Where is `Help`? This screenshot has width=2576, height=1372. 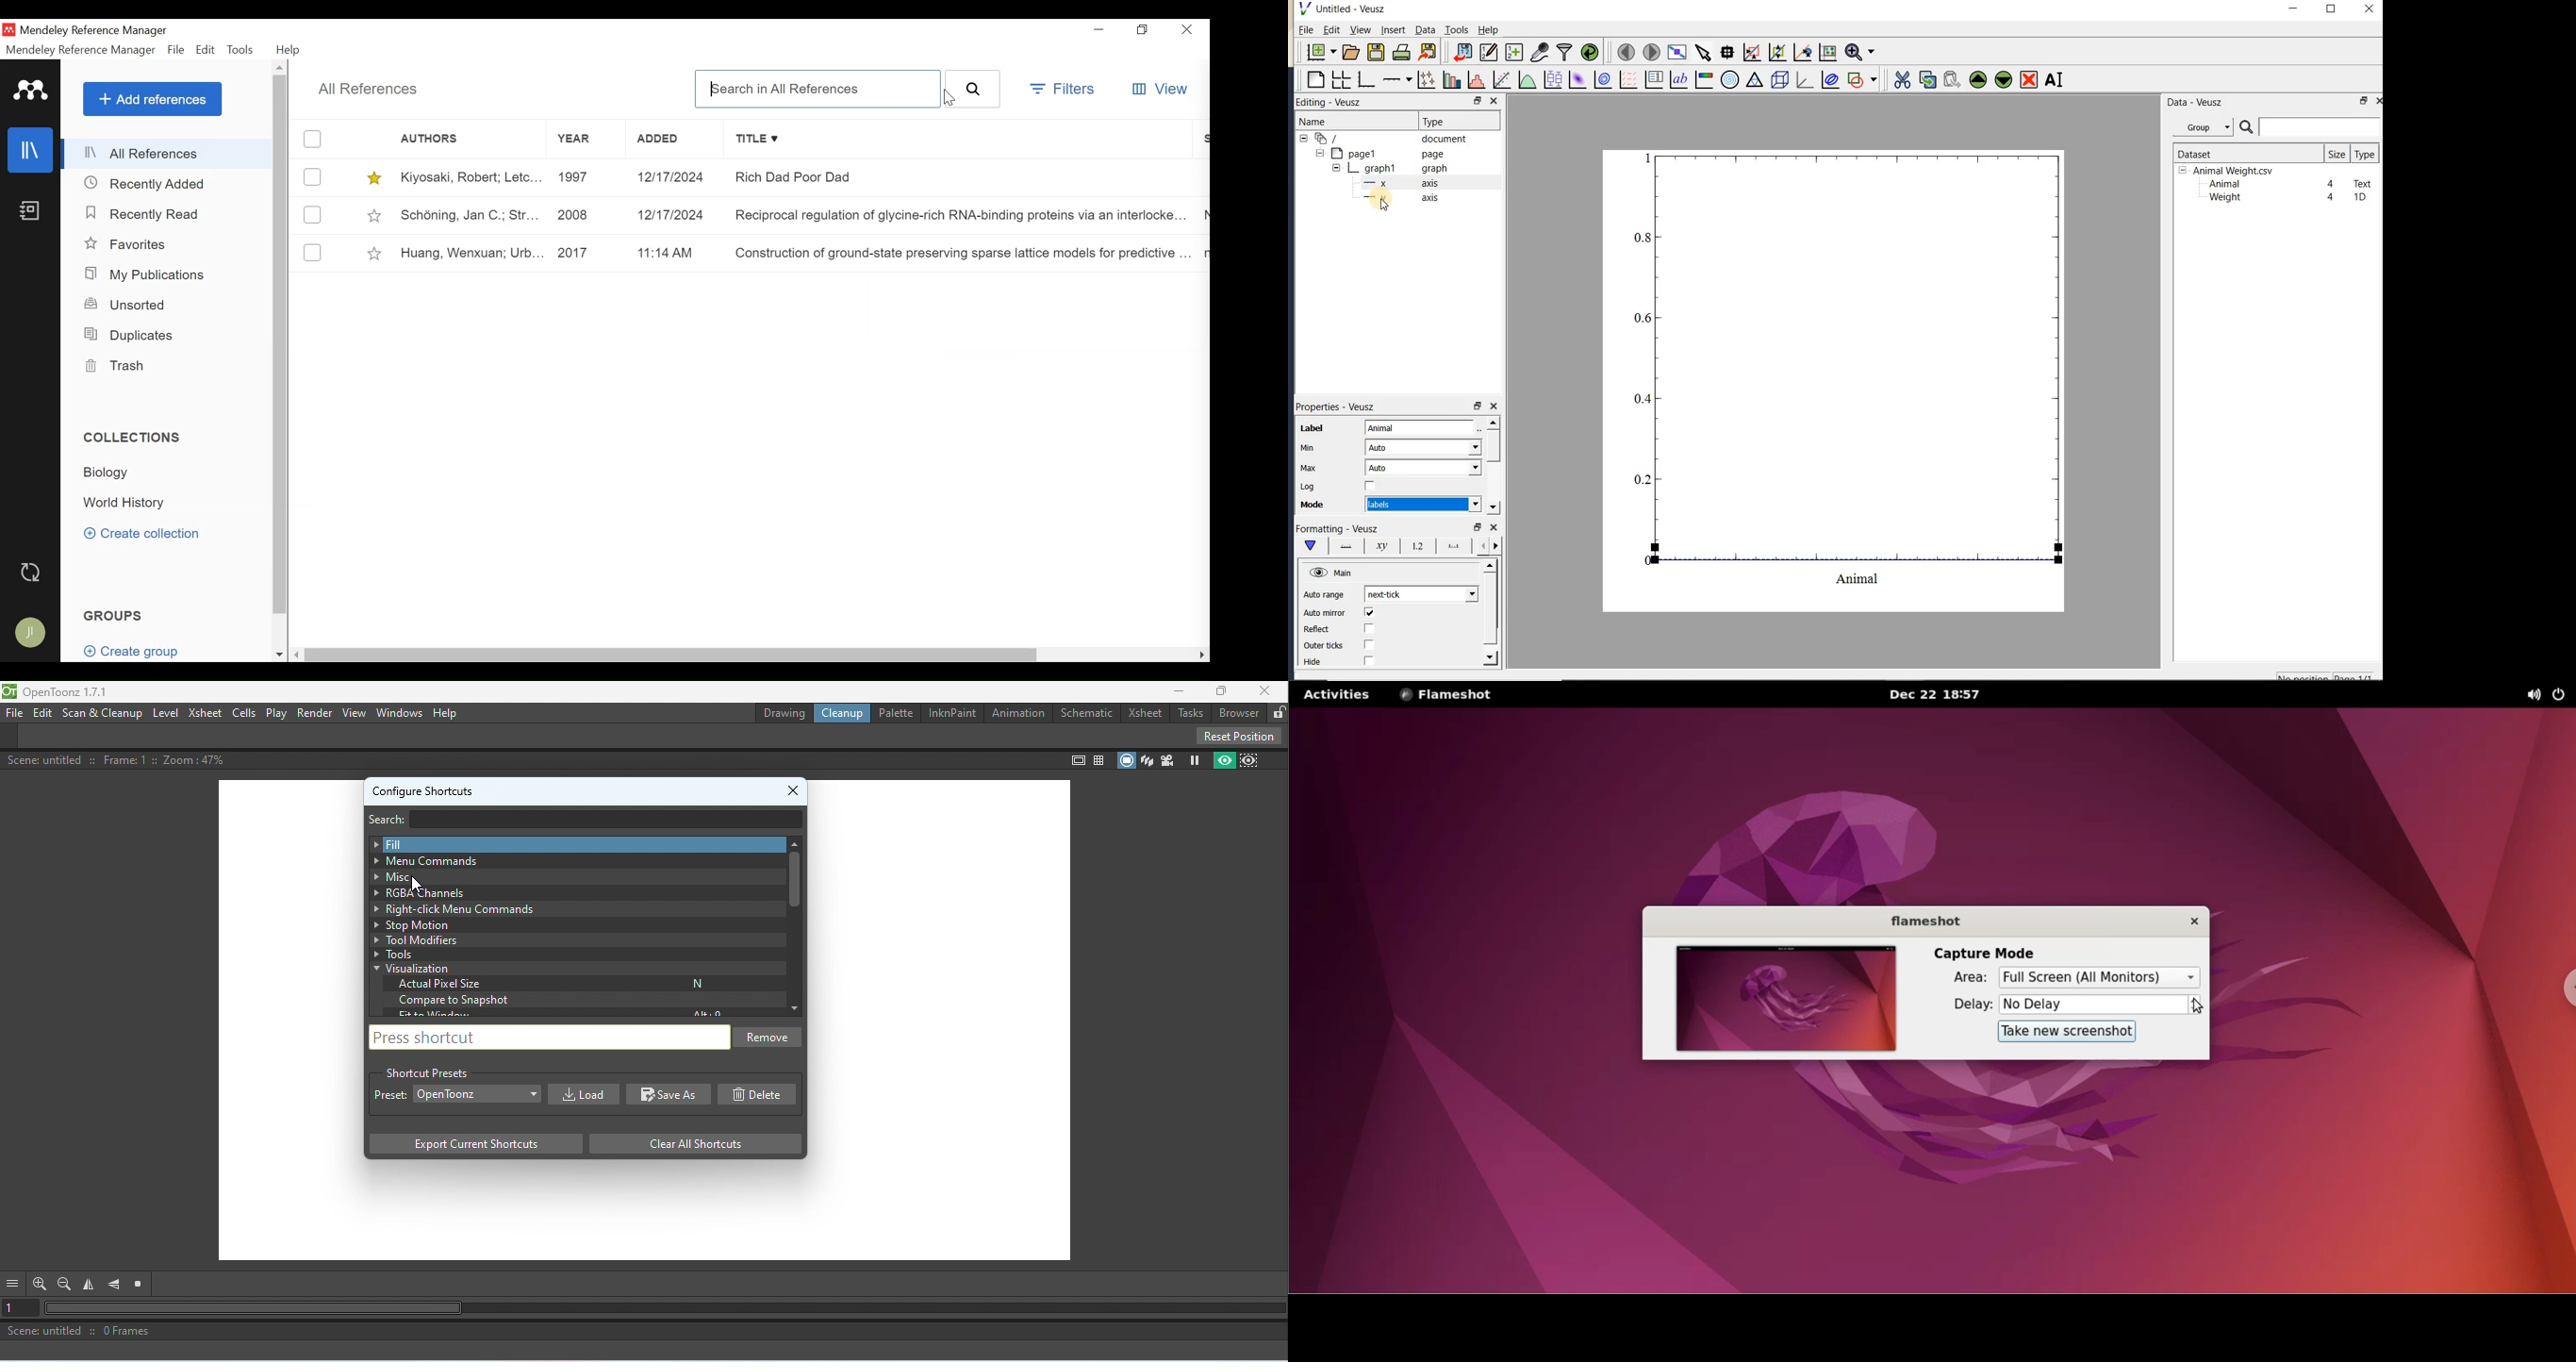
Help is located at coordinates (1488, 30).